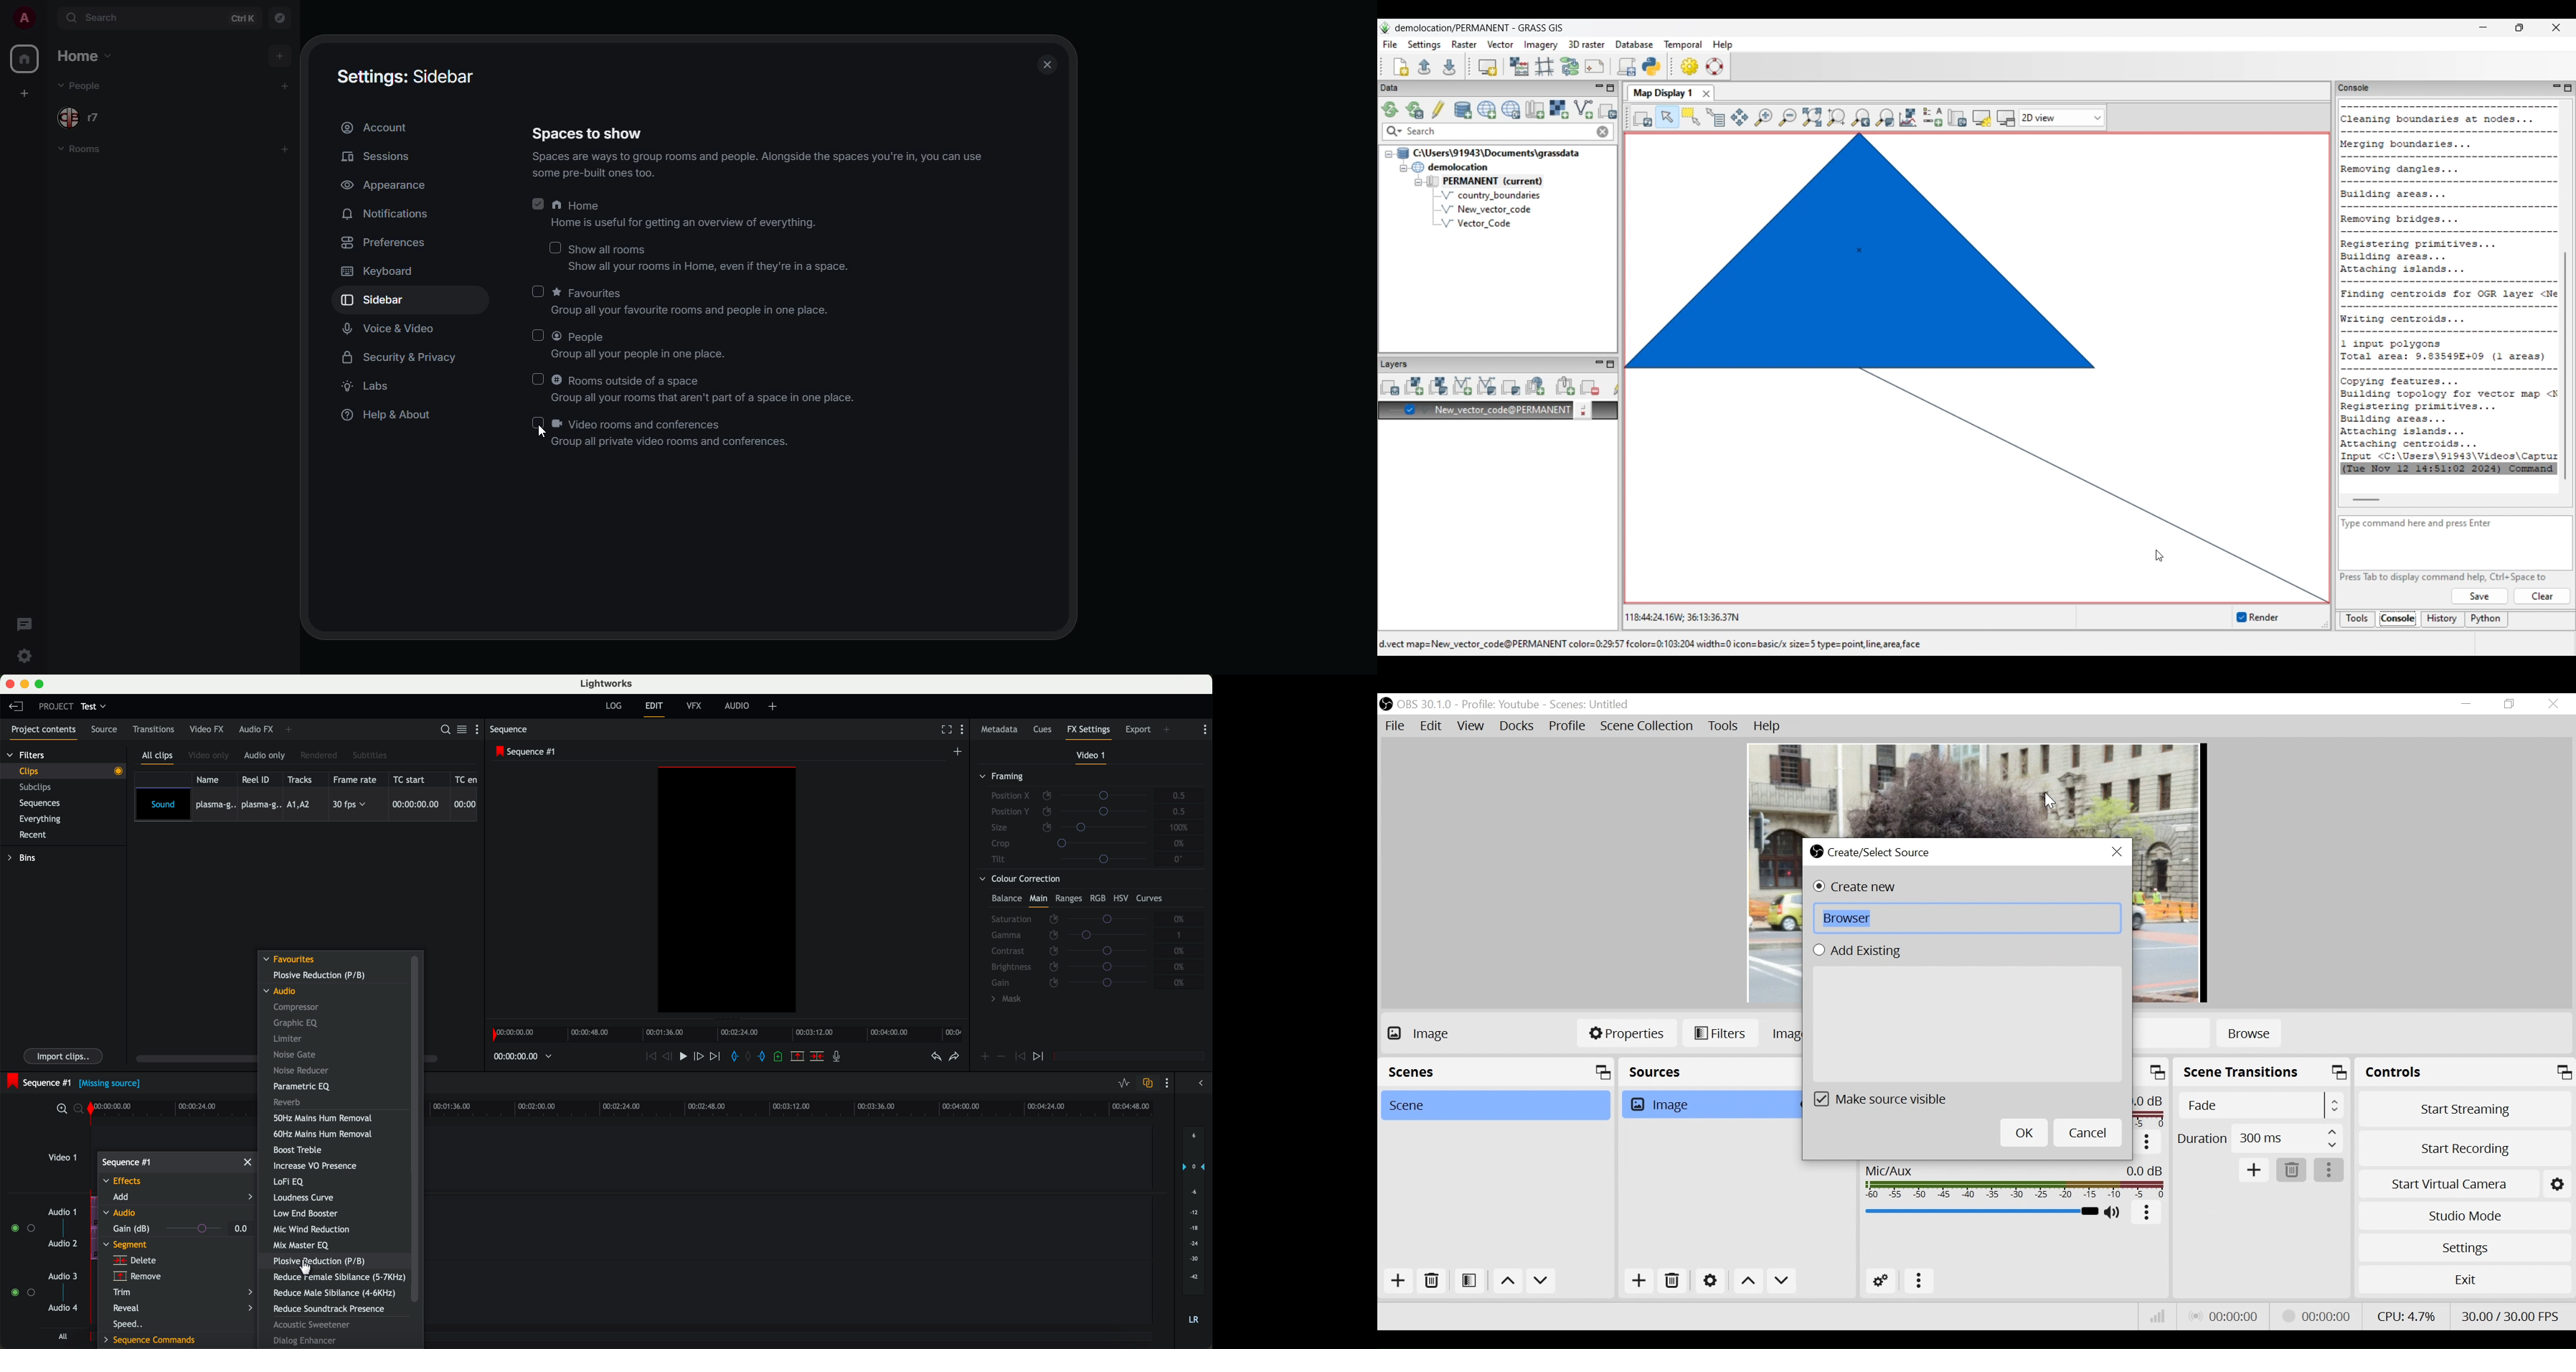  Describe the element at coordinates (1570, 727) in the screenshot. I see `Profile` at that location.